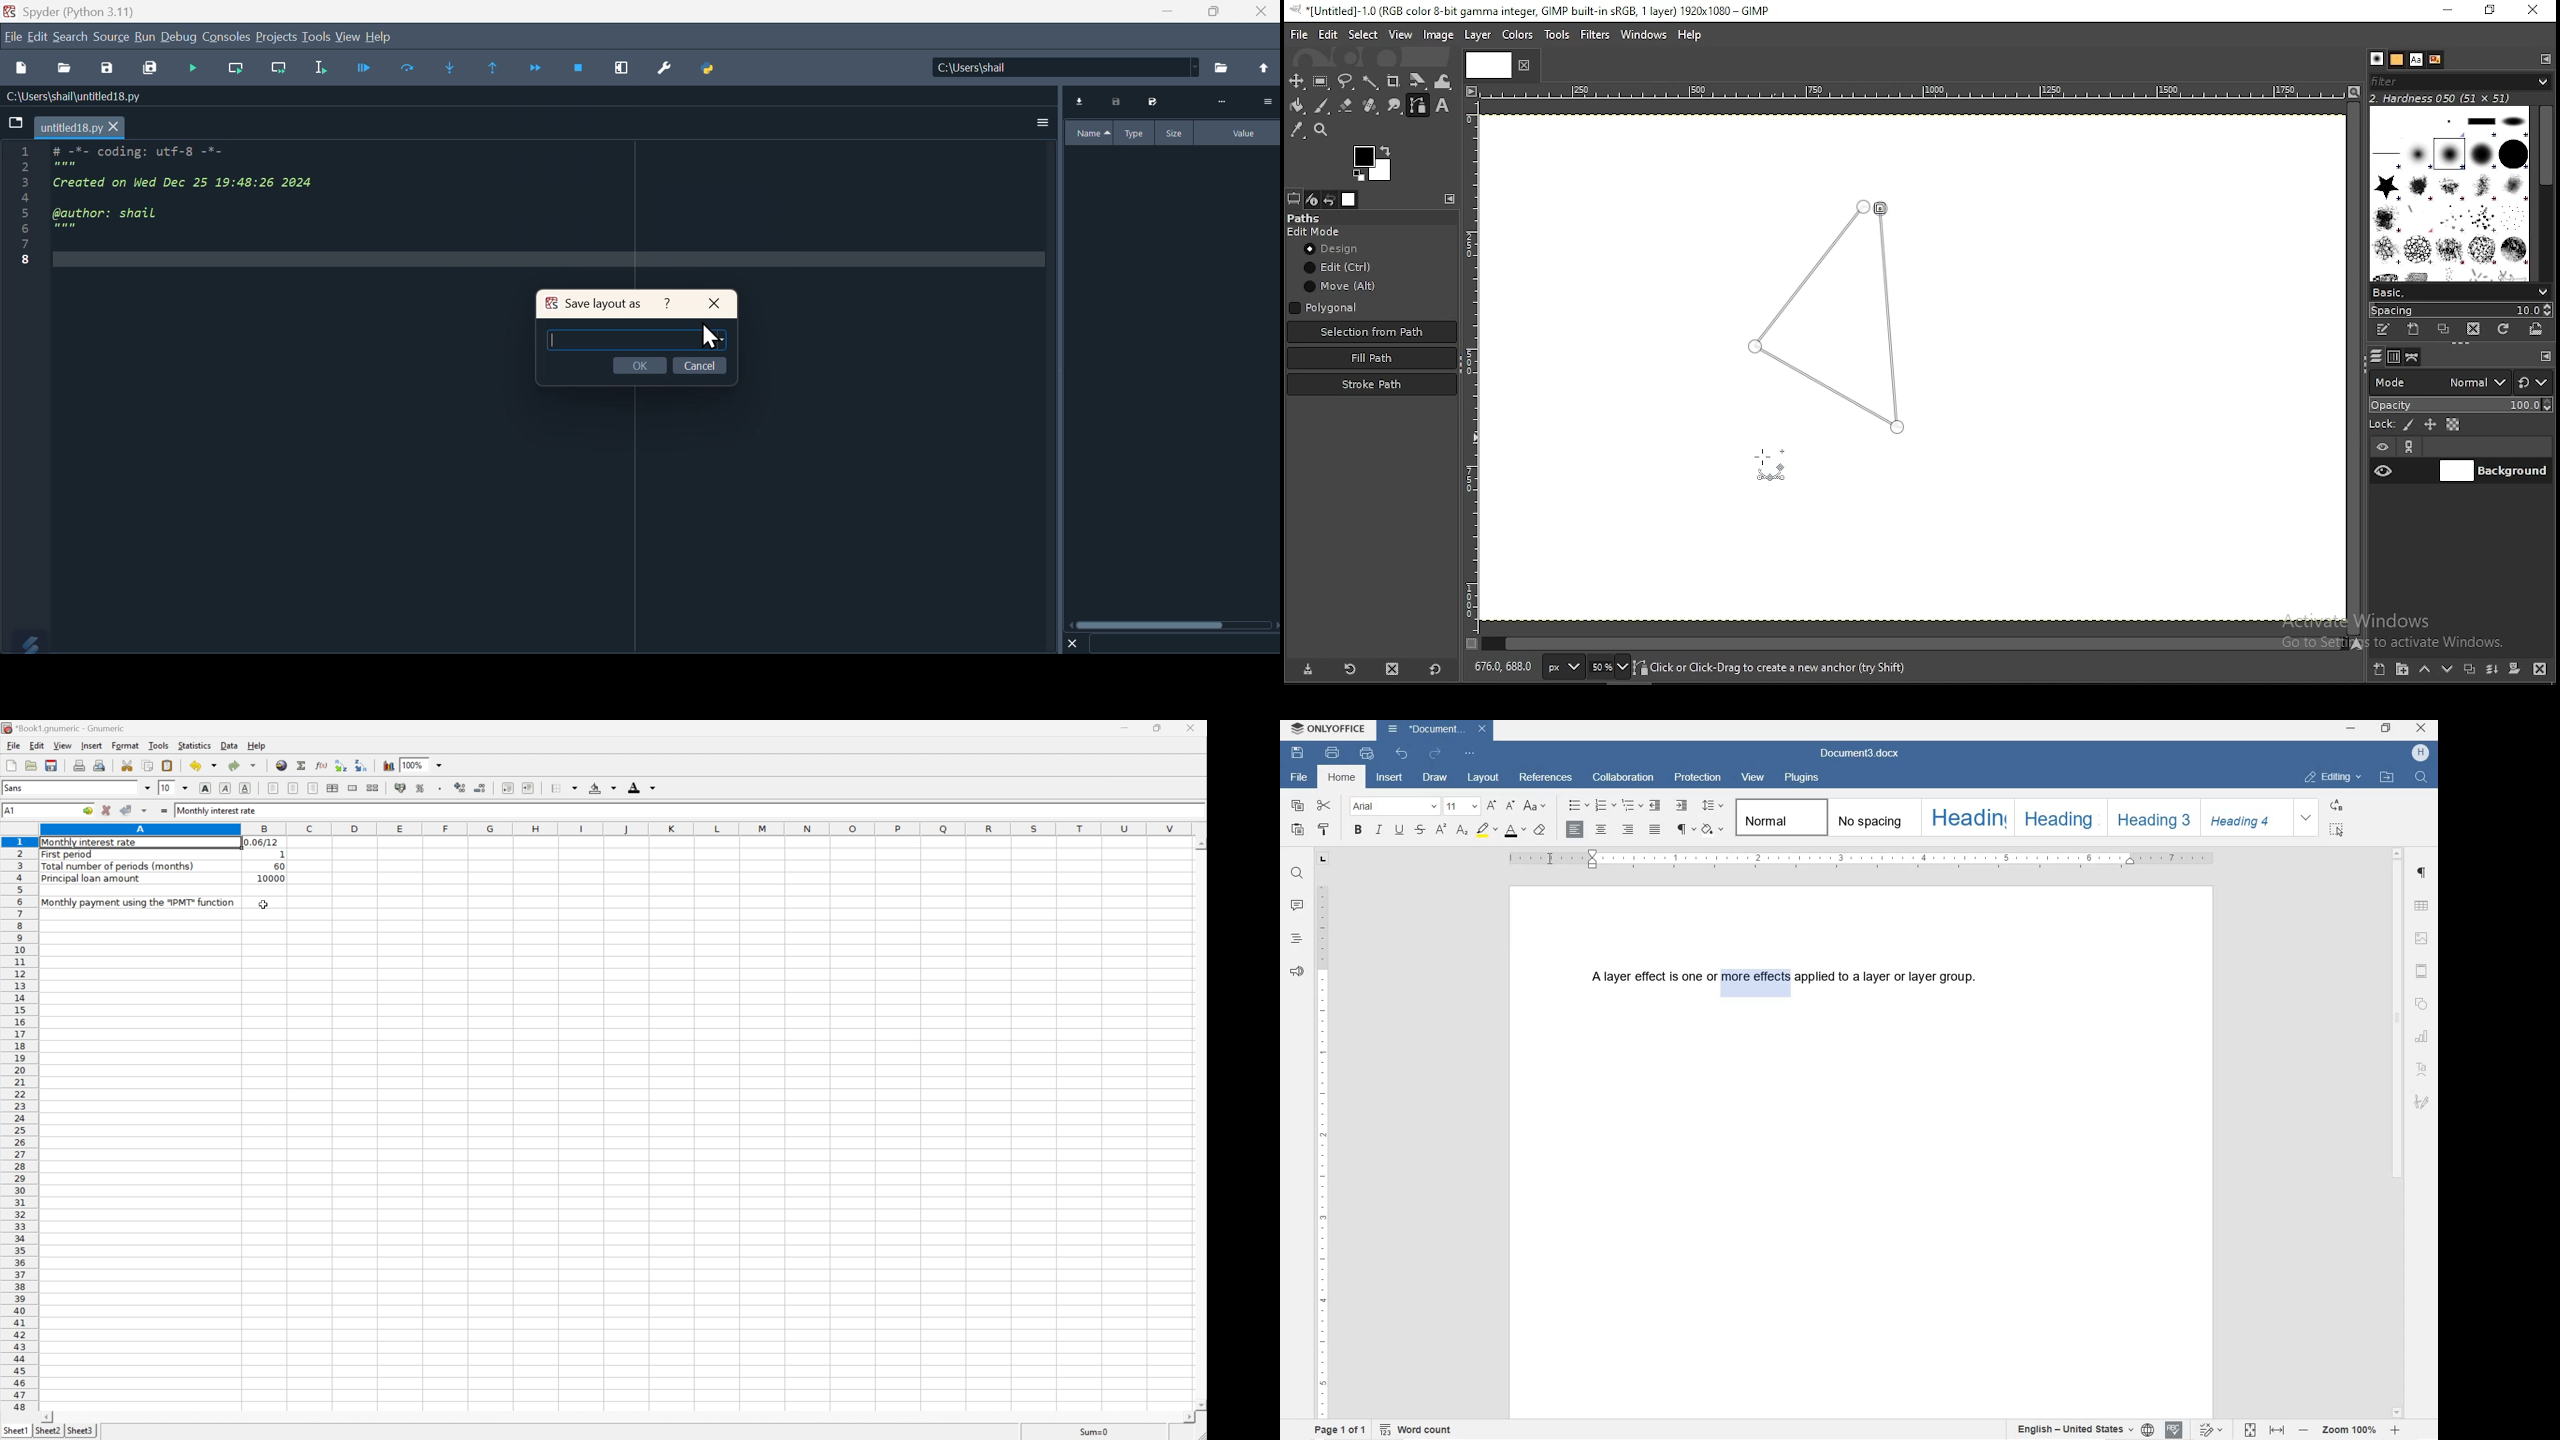 The height and width of the screenshot is (1456, 2576). I want to click on Run current salon go to the next one, so click(278, 68).